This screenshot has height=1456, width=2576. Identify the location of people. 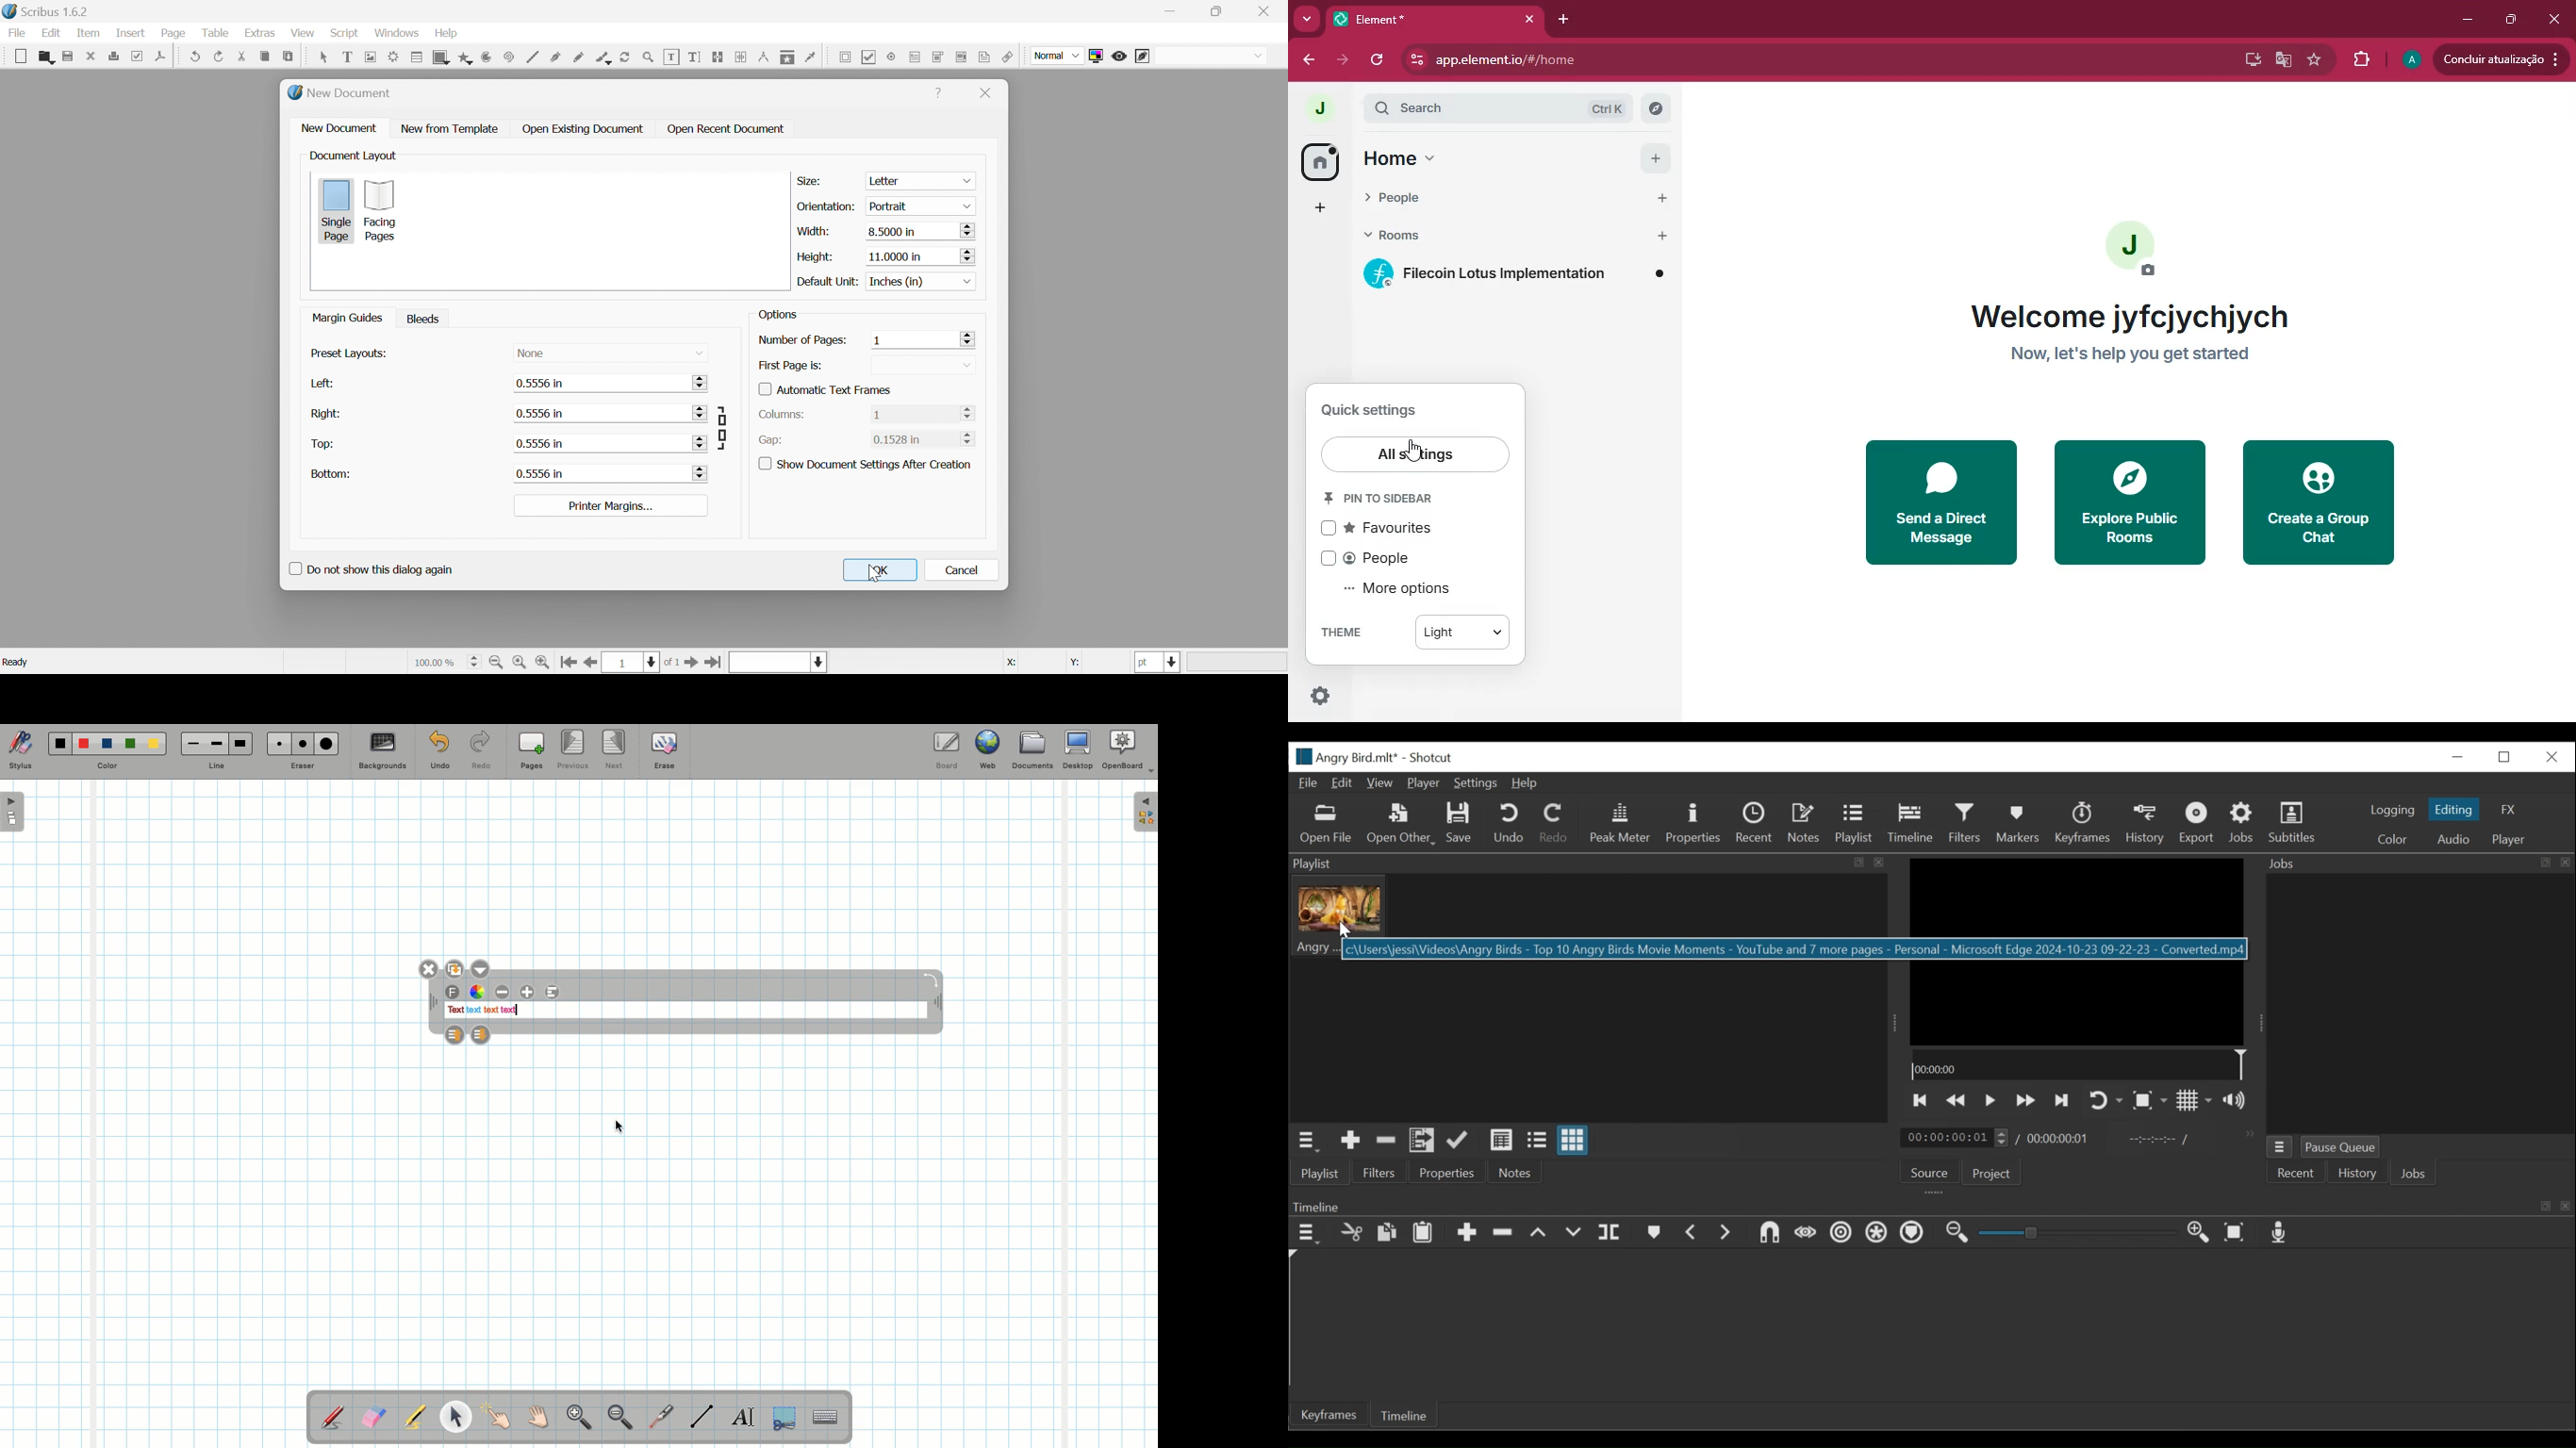
(1516, 197).